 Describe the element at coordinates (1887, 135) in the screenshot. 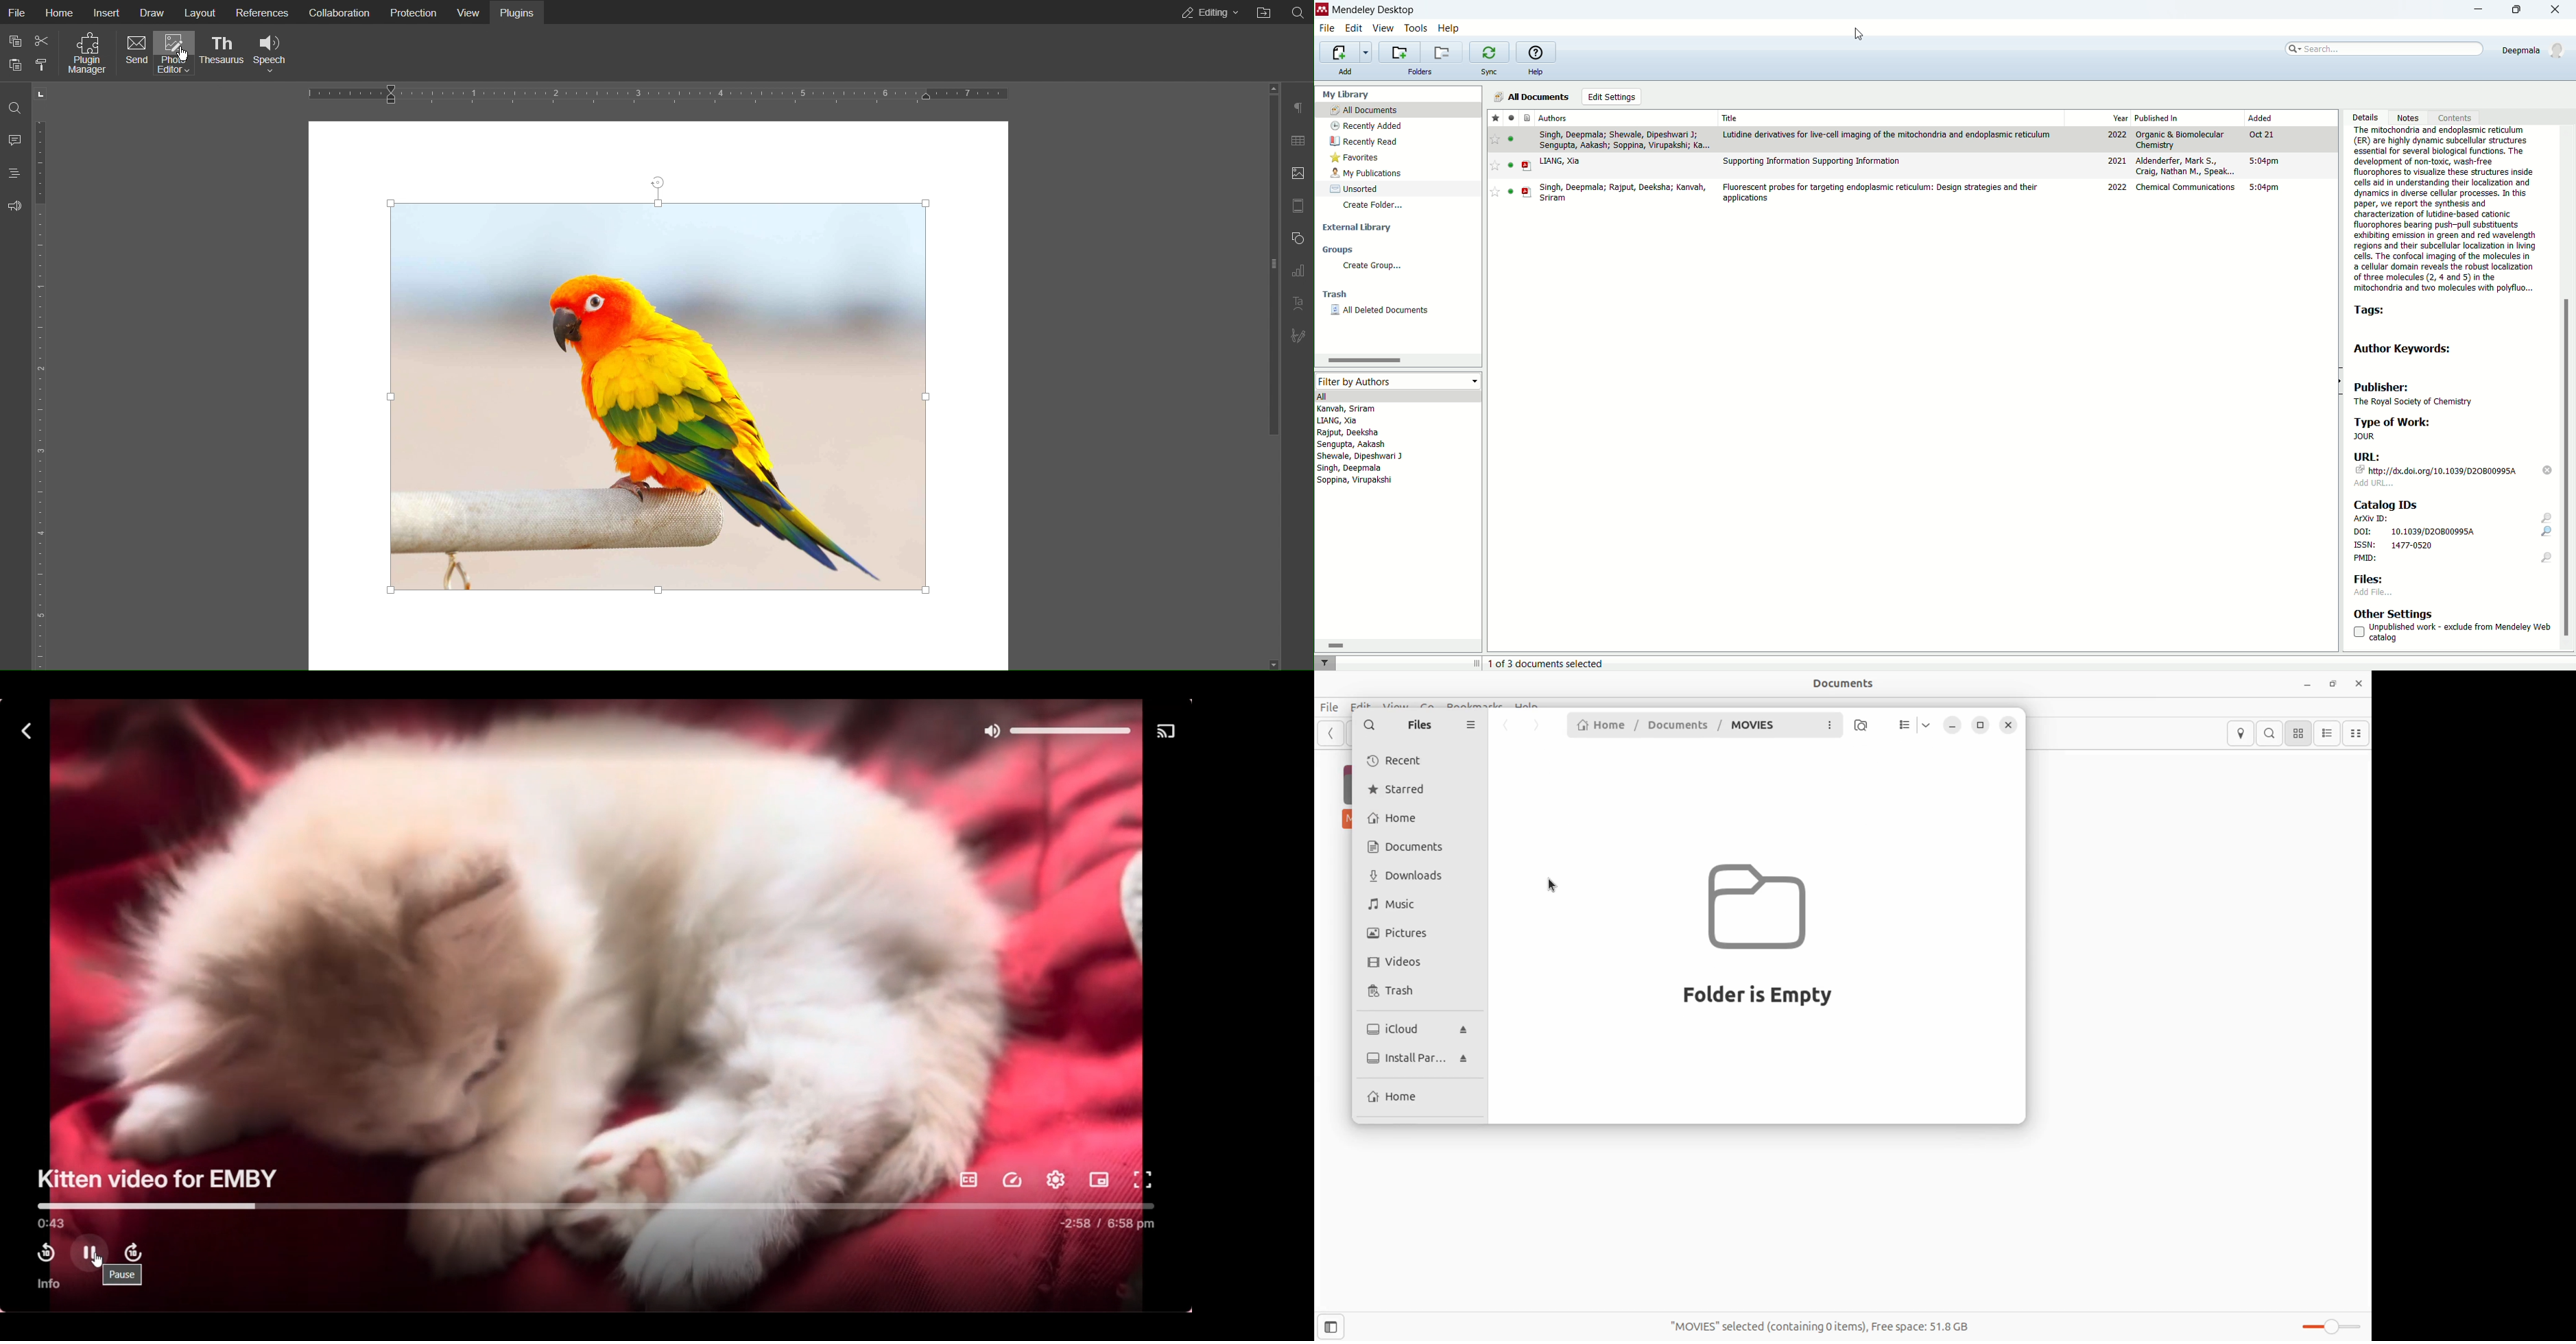

I see `Lutidine derivatives for live-cell imaging of the mitochondria and endoplasmic reticulum` at that location.